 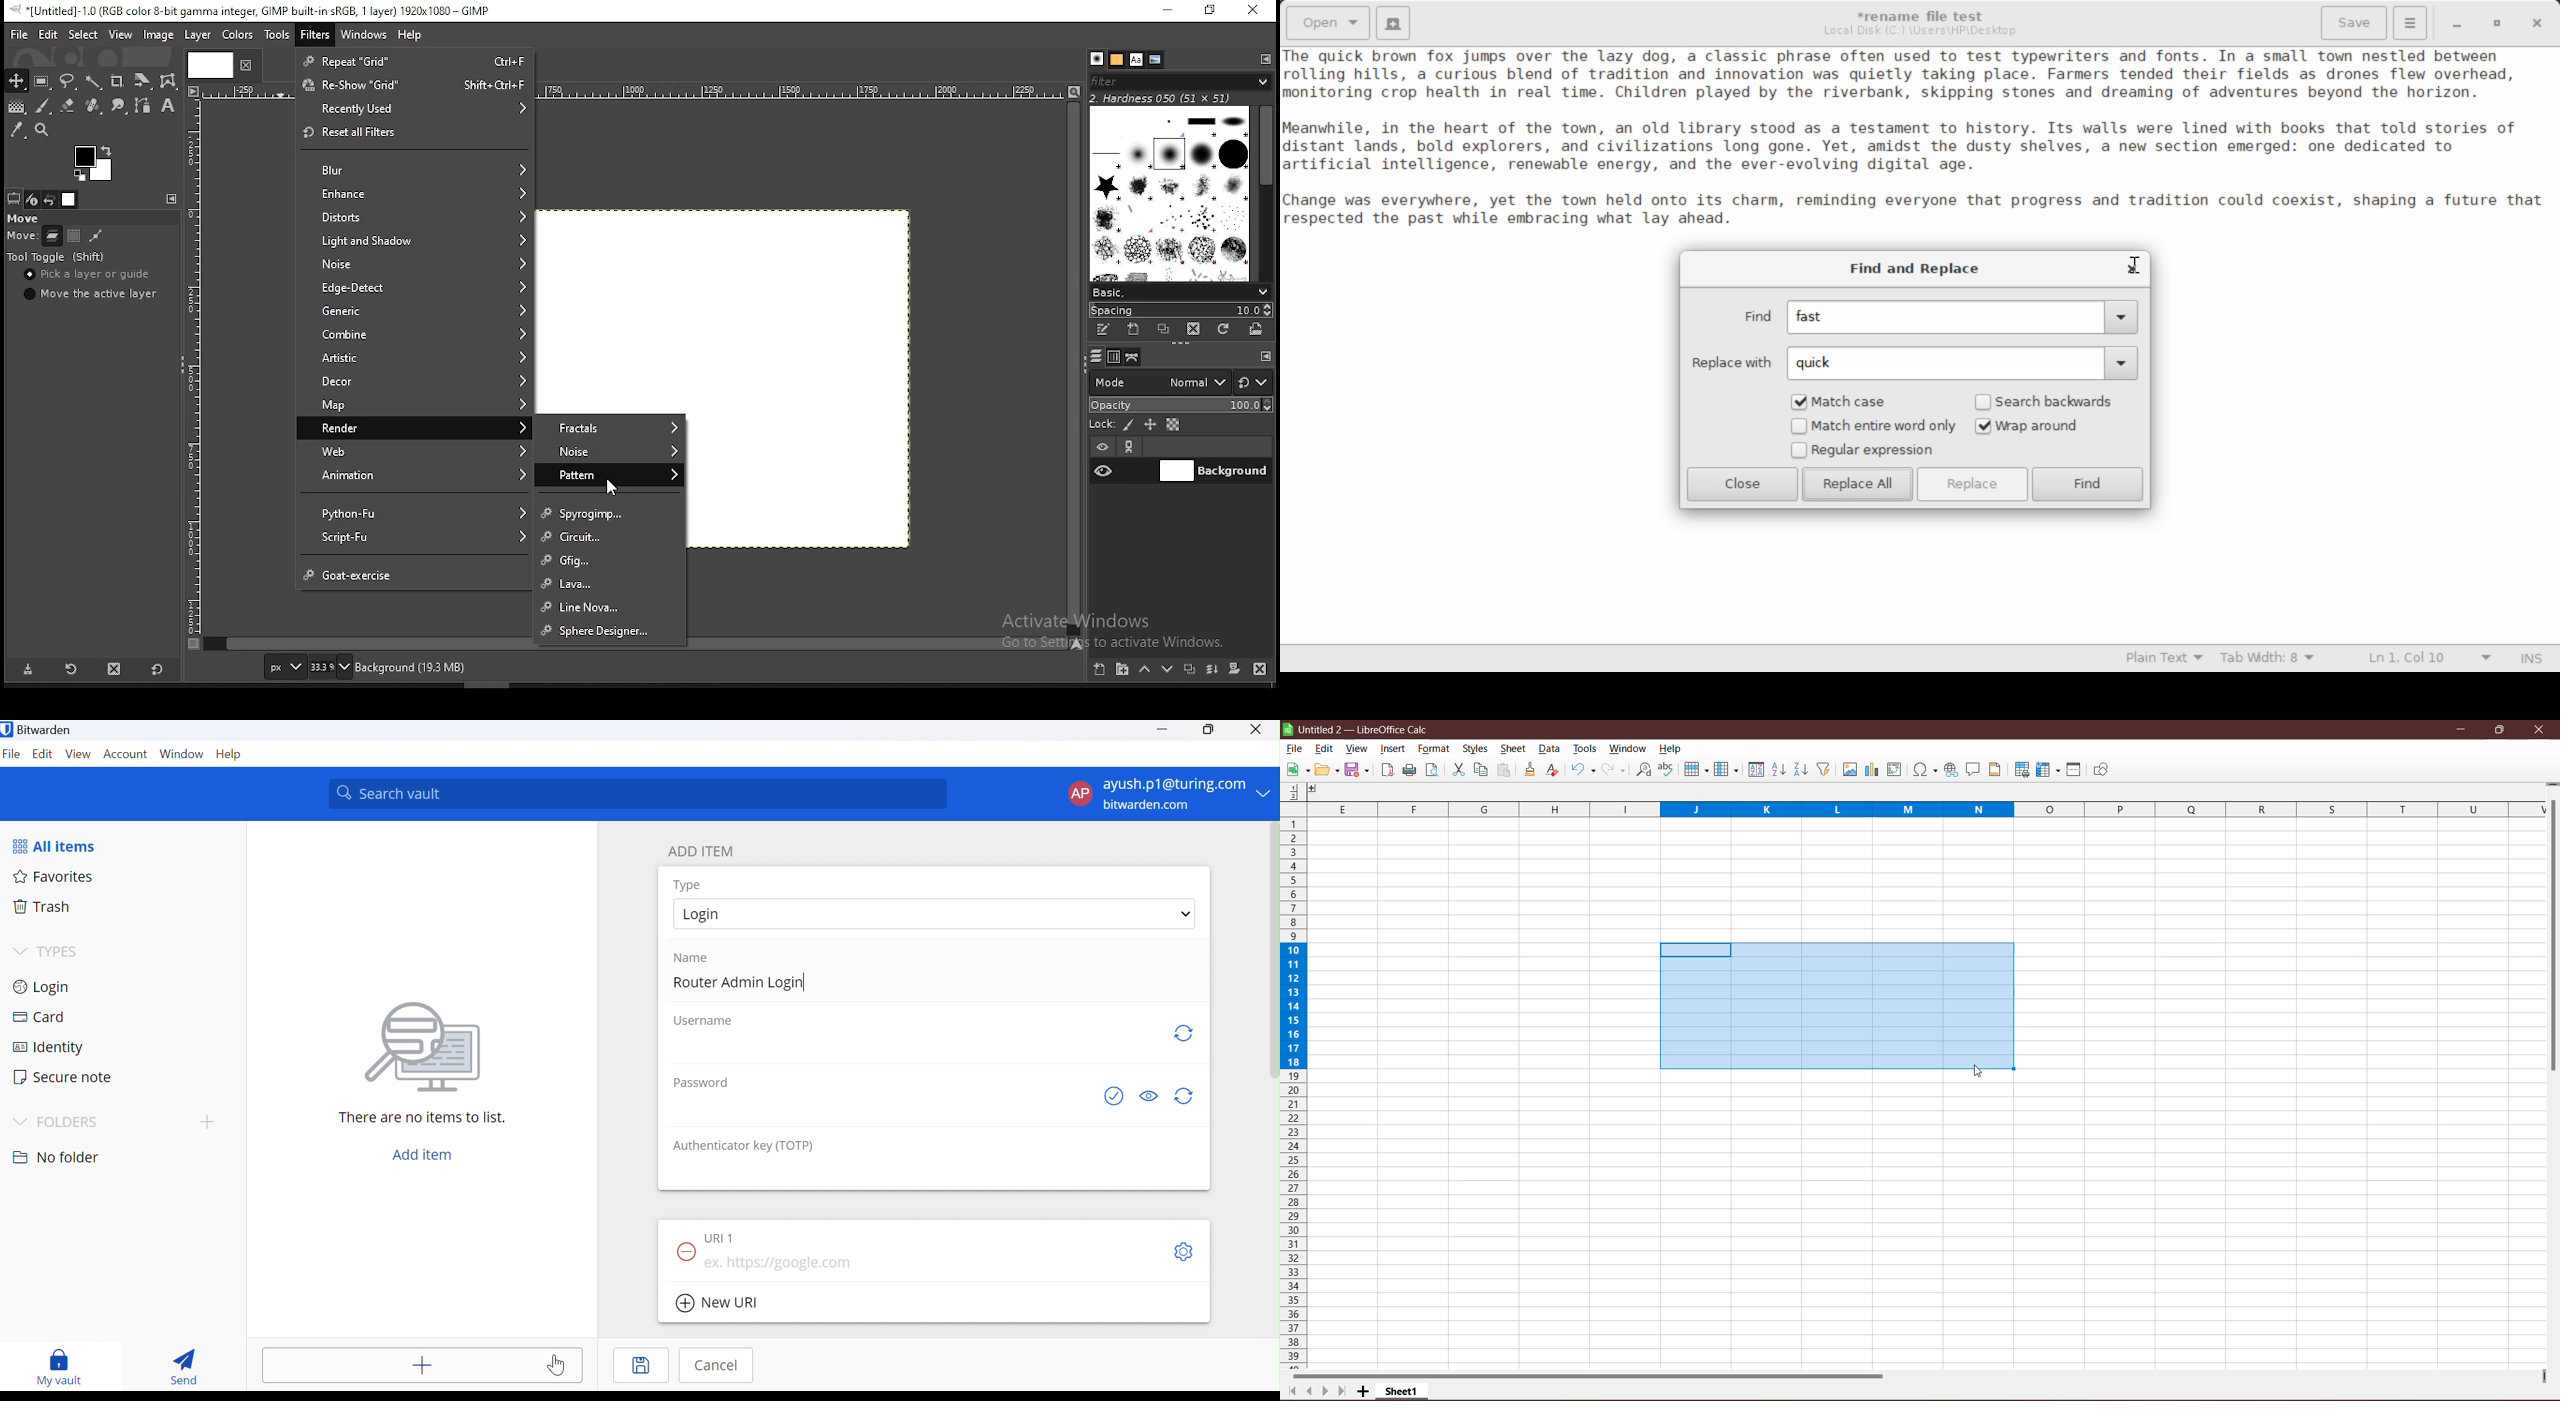 What do you see at coordinates (1307, 1391) in the screenshot?
I see `Scroll to previous page` at bounding box center [1307, 1391].